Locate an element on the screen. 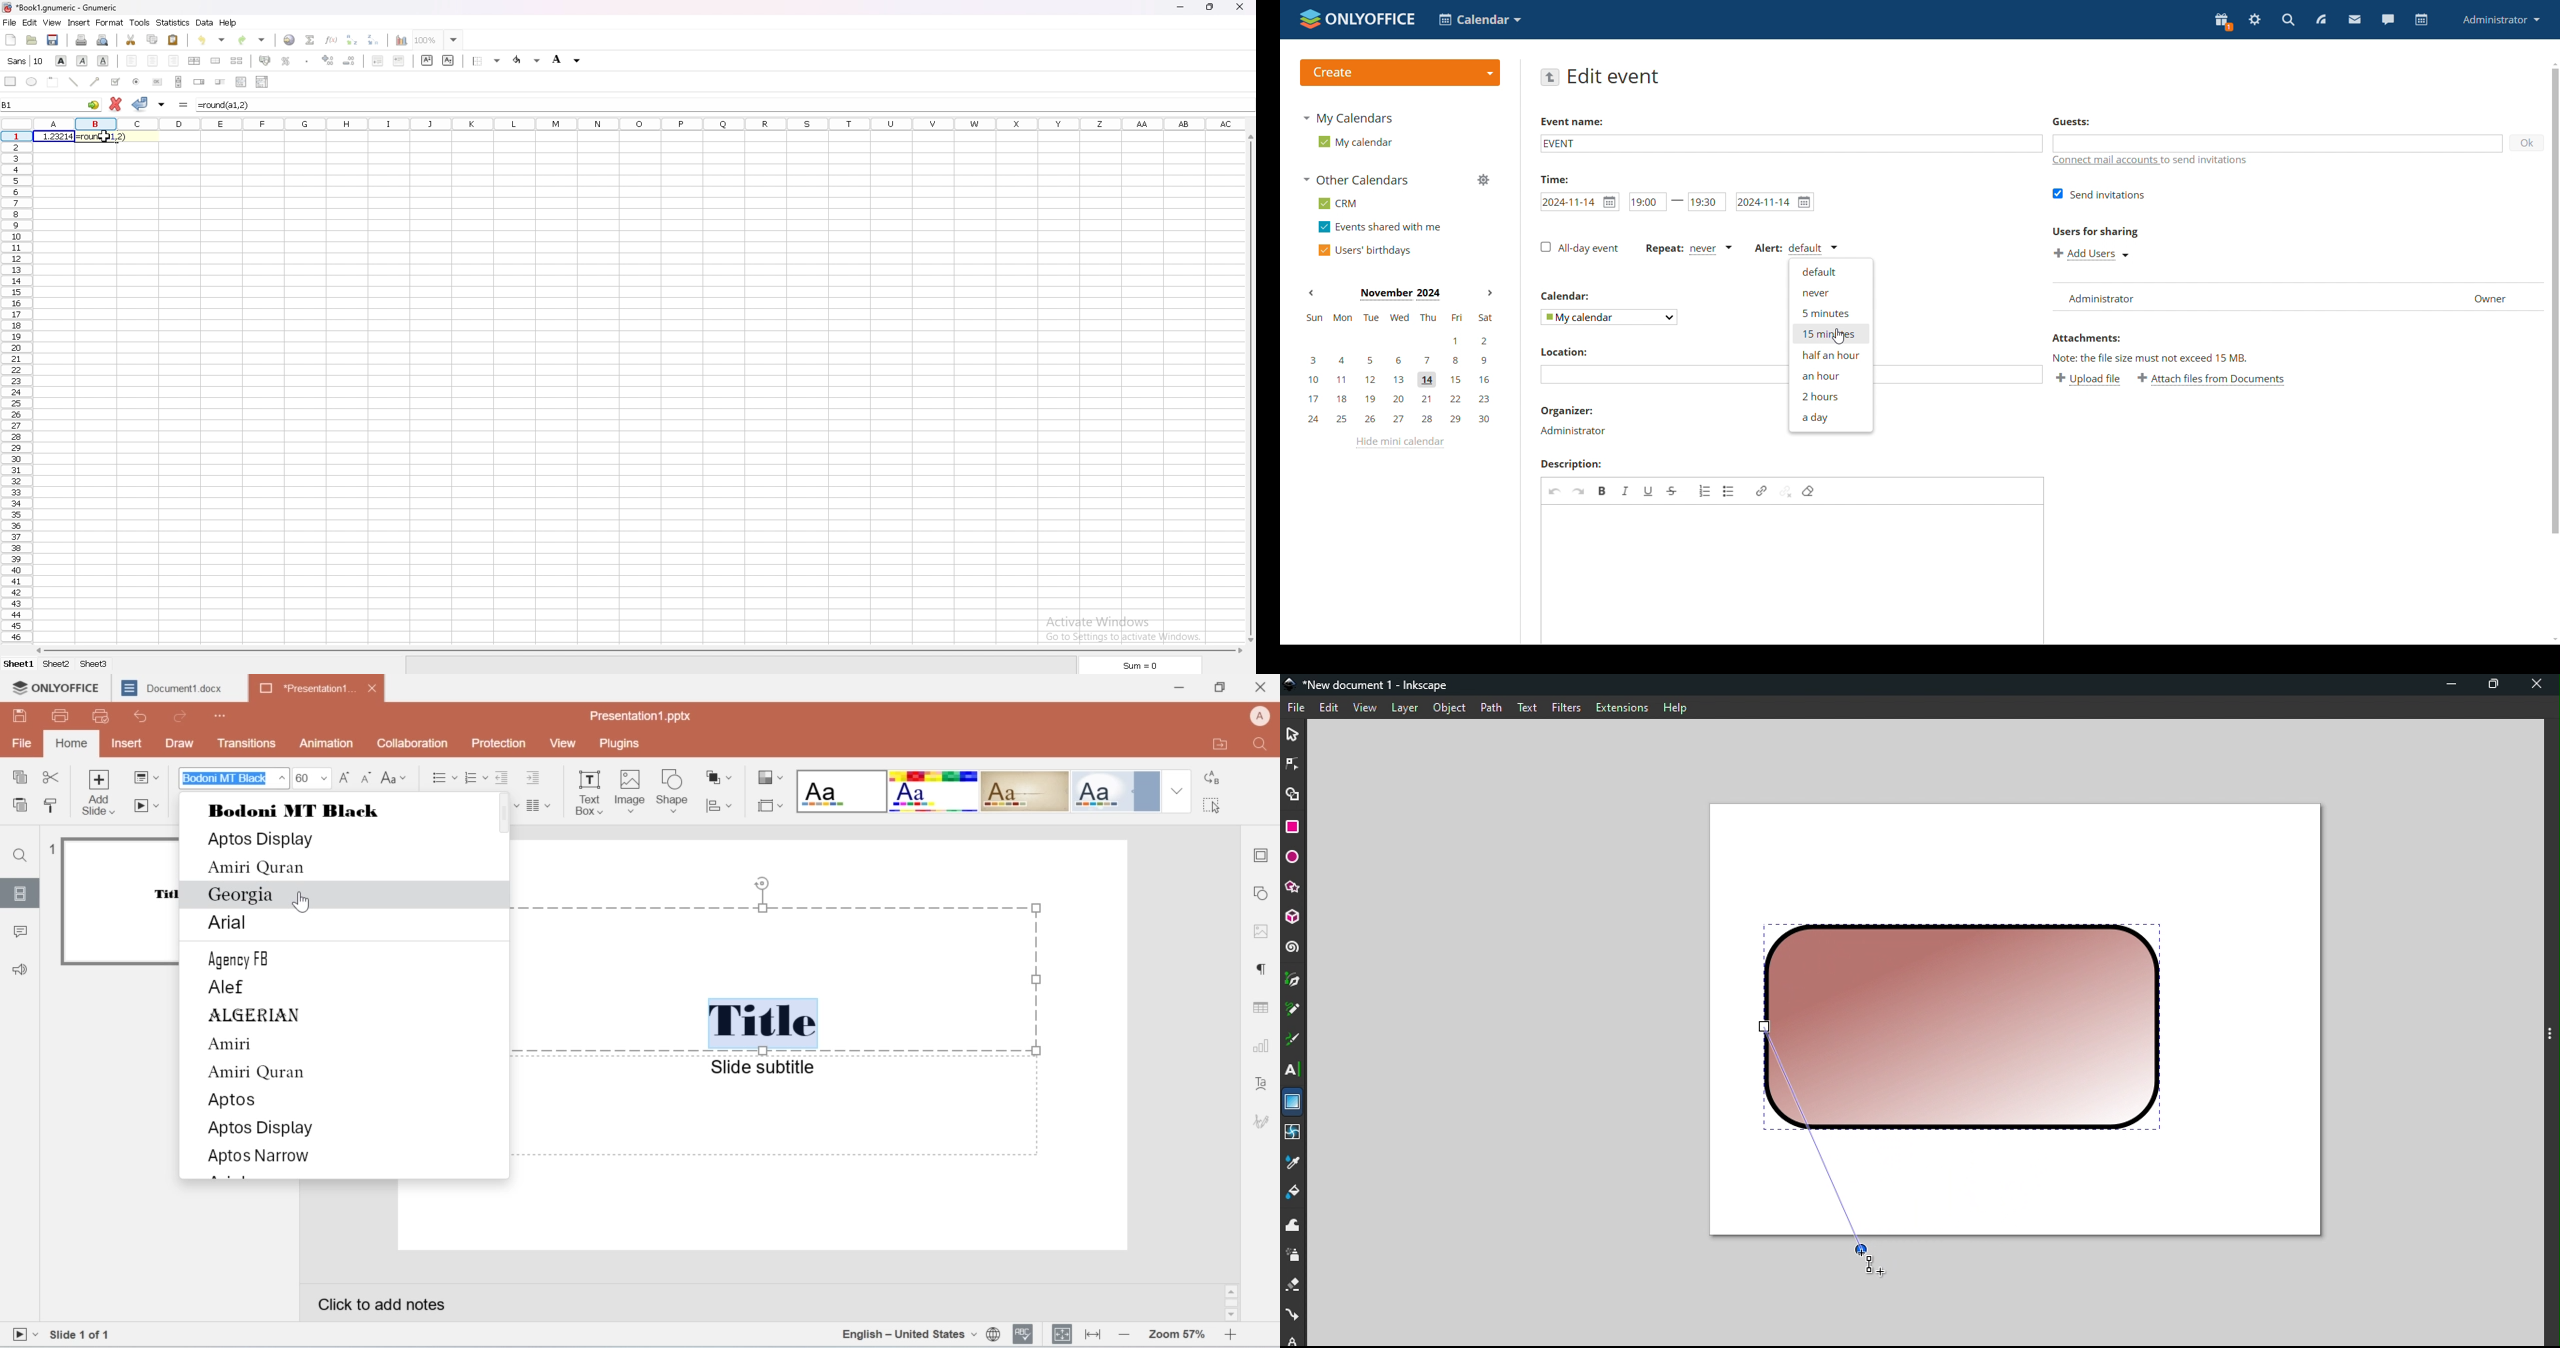 The image size is (2576, 1372). zoom is located at coordinates (436, 41).